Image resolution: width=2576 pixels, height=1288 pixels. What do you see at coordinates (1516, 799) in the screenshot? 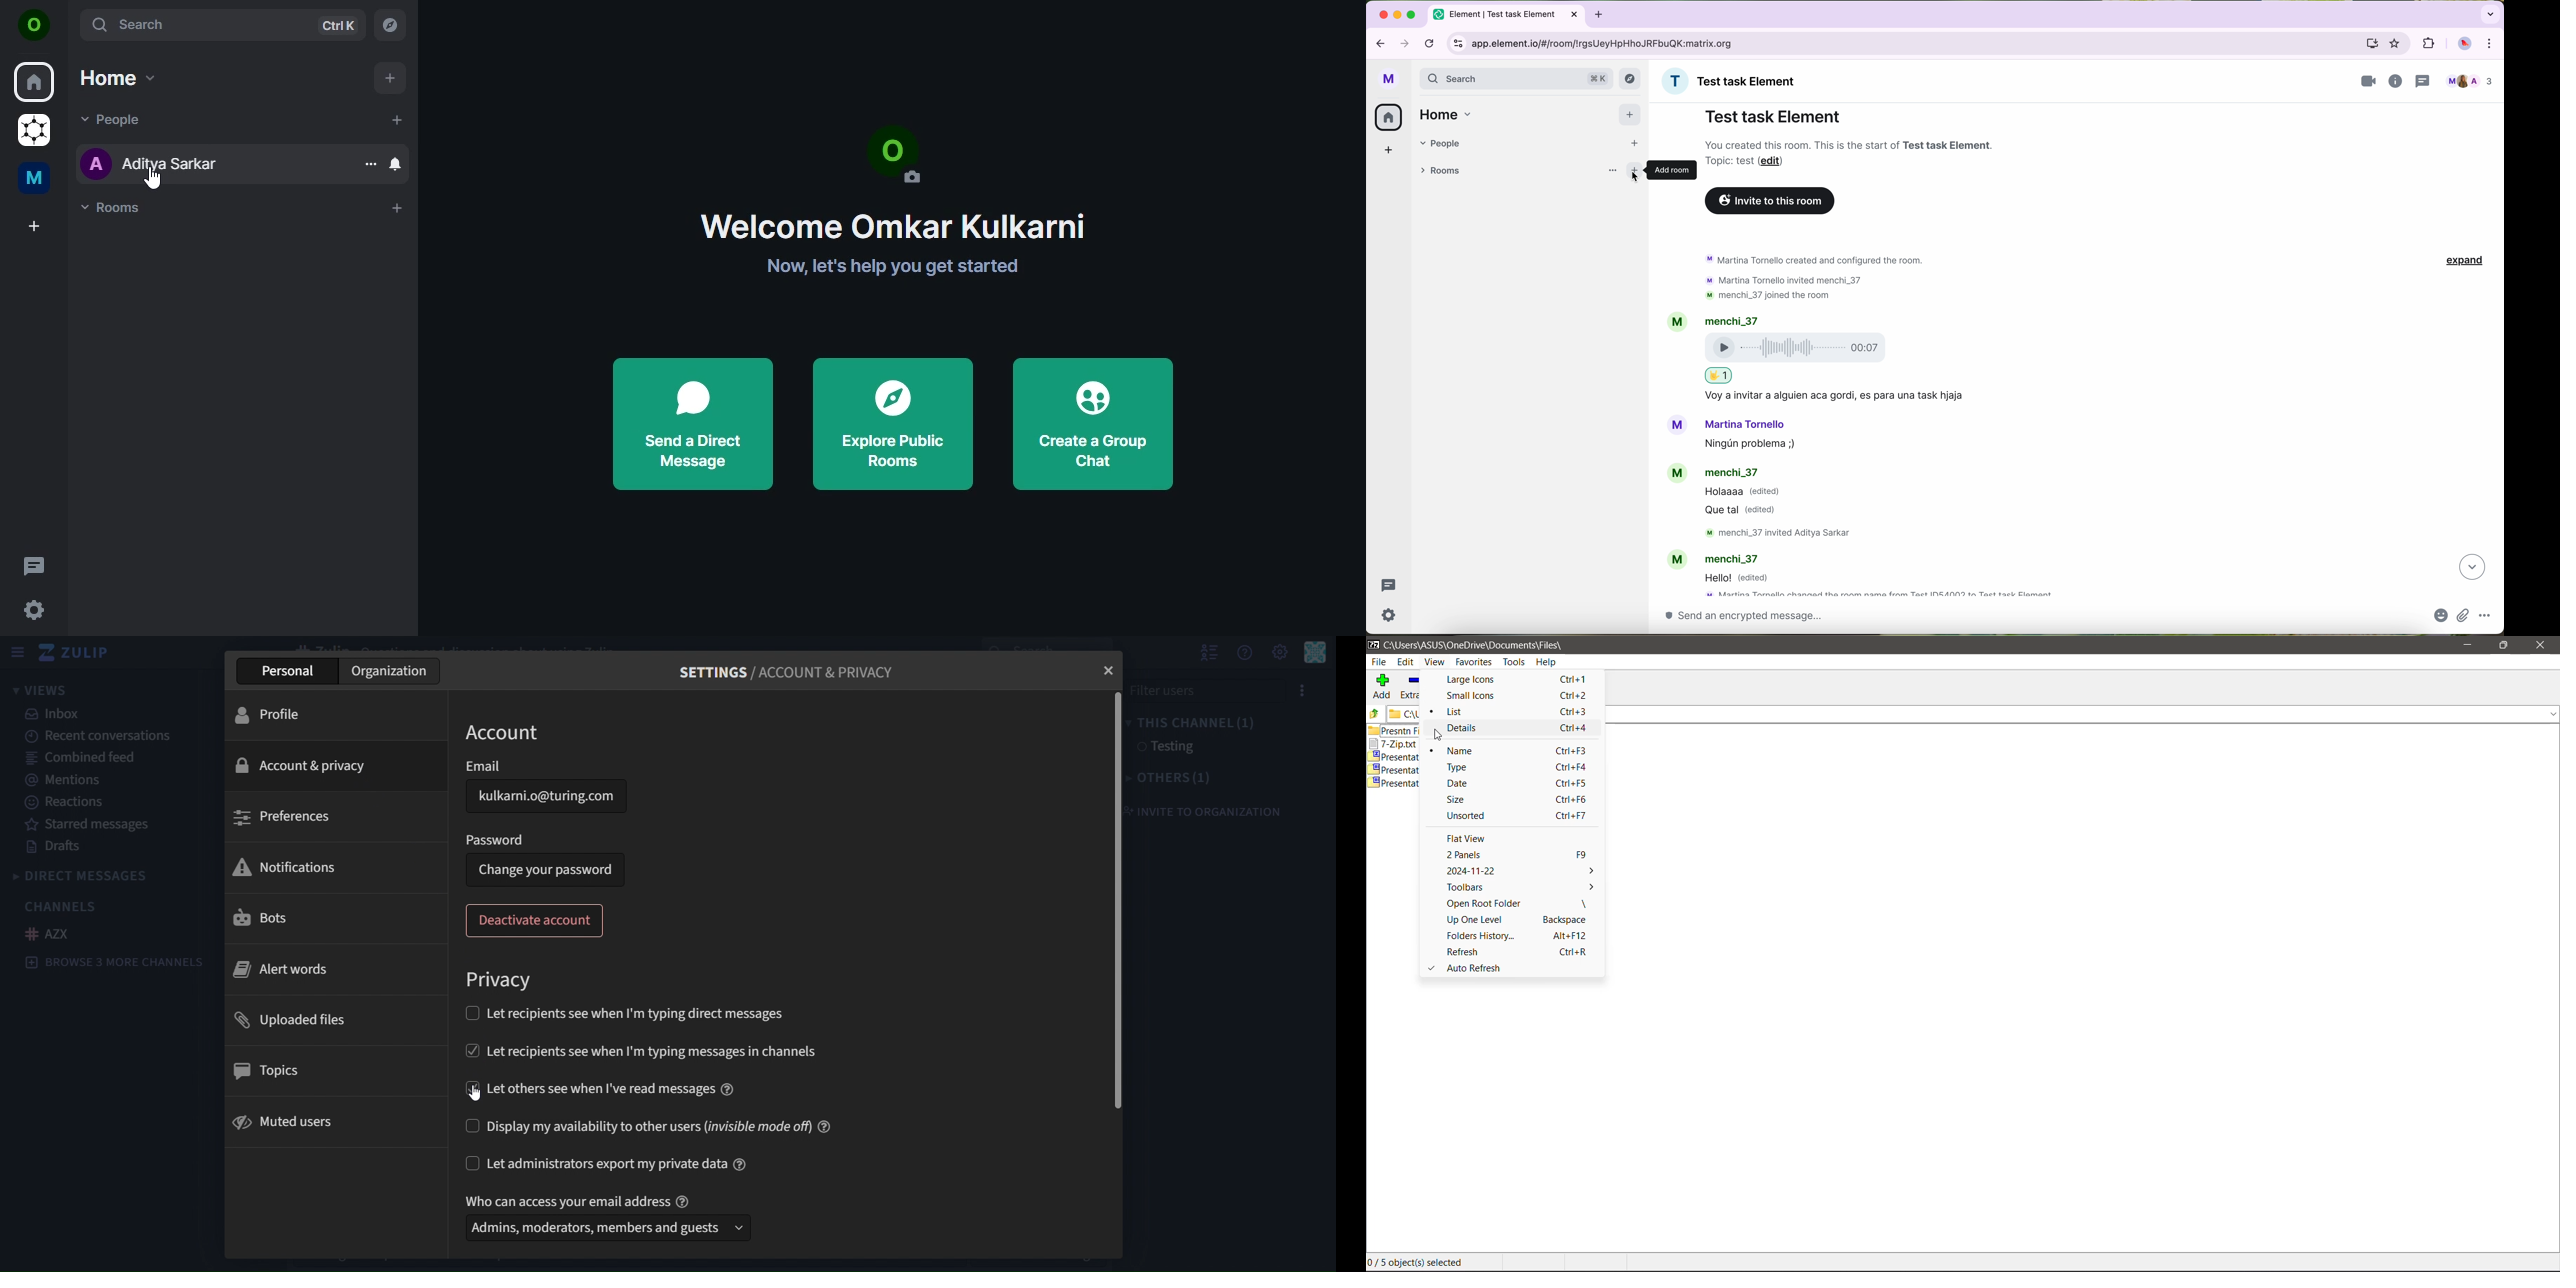
I see `Size` at bounding box center [1516, 799].